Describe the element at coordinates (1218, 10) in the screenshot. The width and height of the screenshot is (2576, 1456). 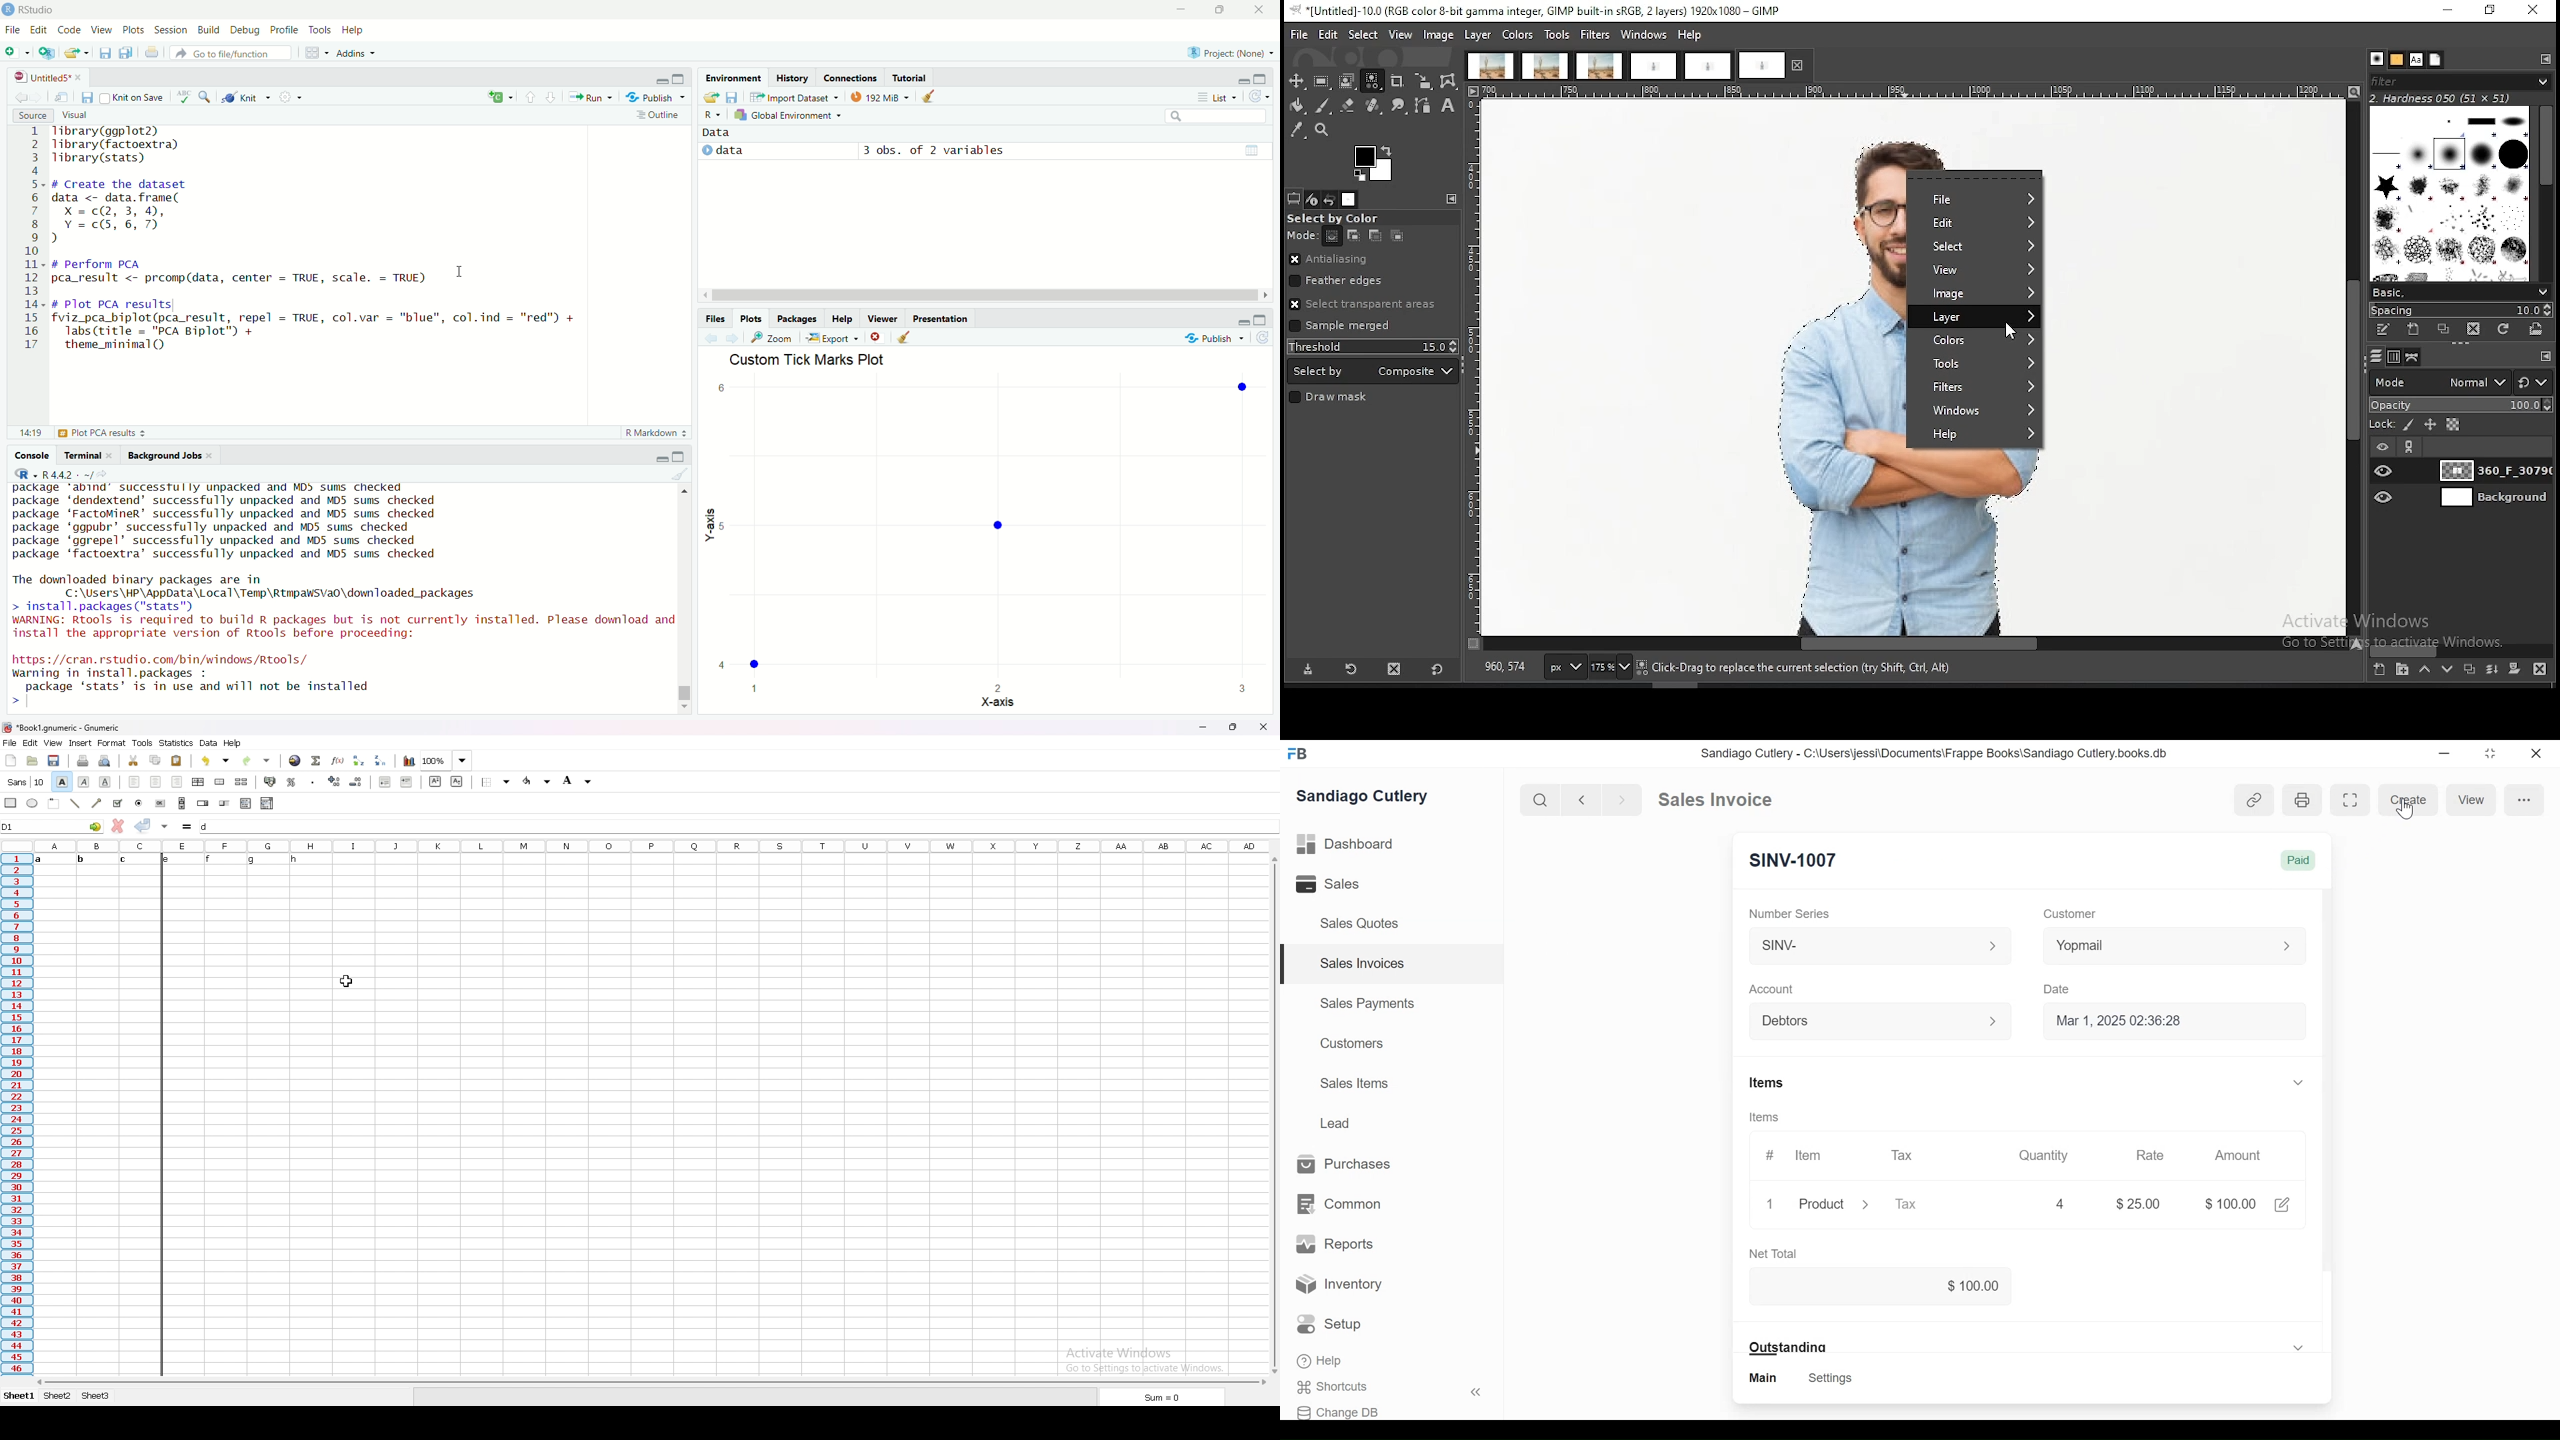
I see `Maximize` at that location.